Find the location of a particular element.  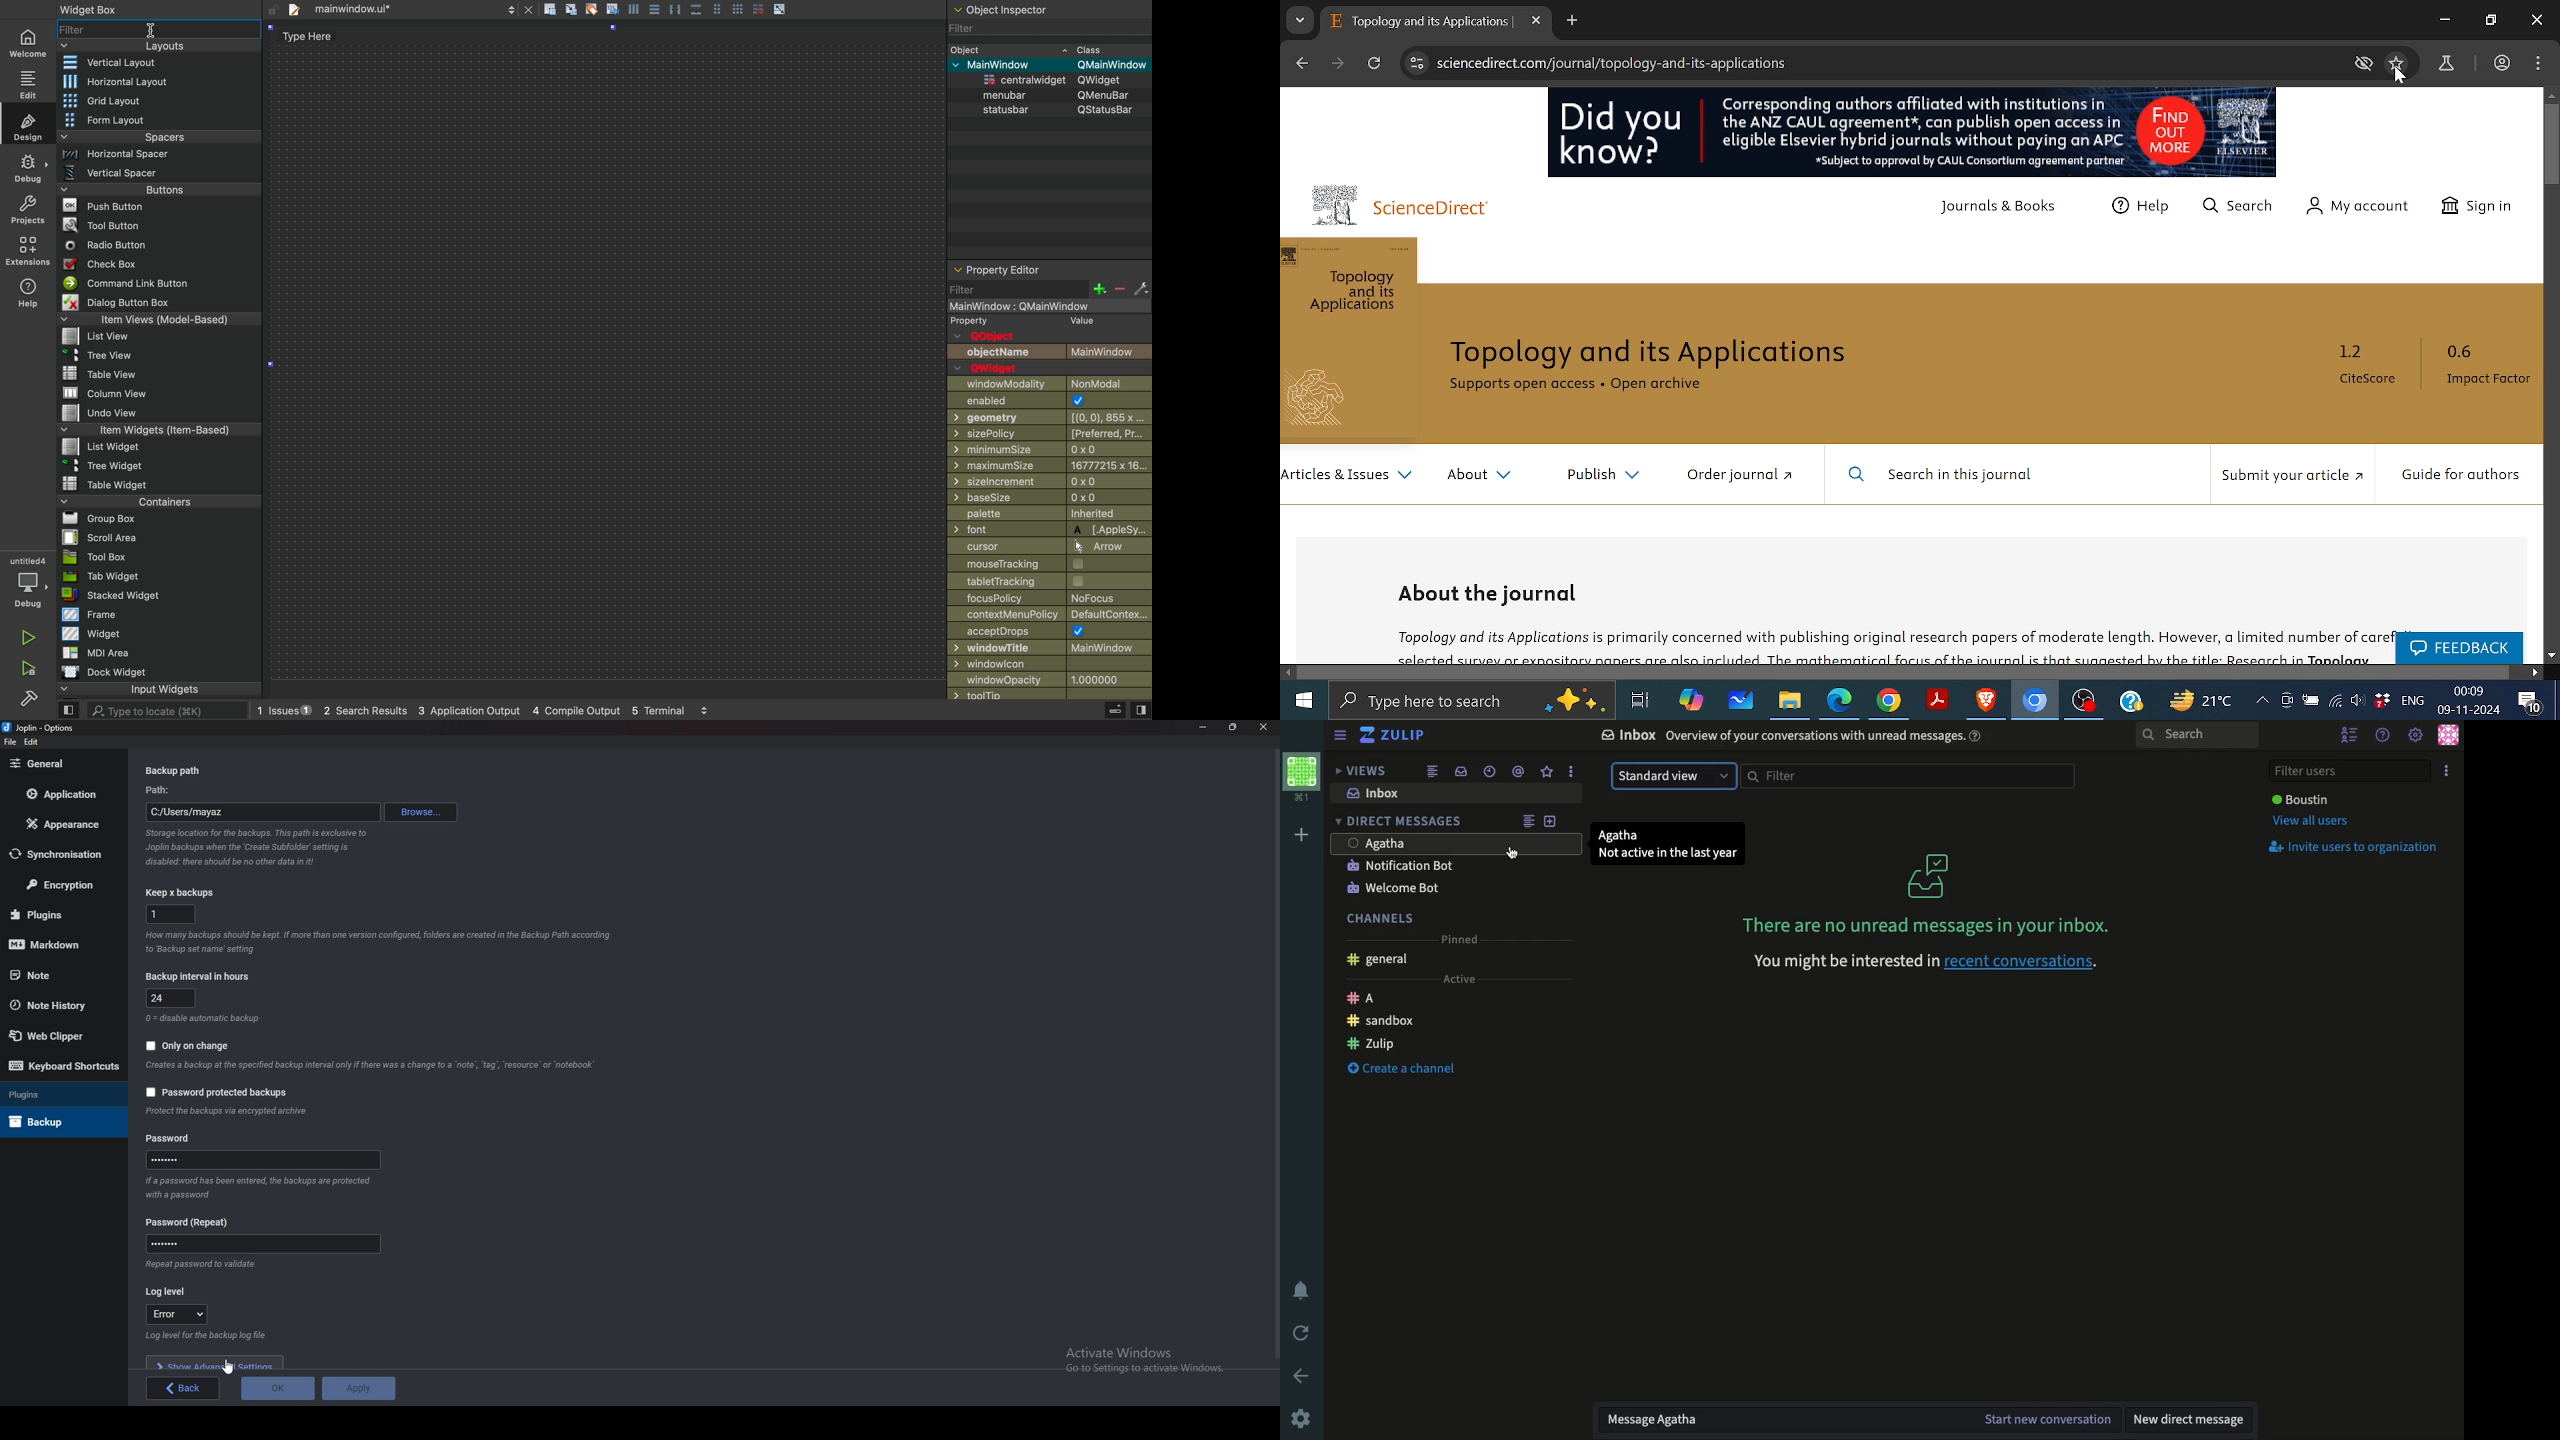

Keep X backups is located at coordinates (179, 893).